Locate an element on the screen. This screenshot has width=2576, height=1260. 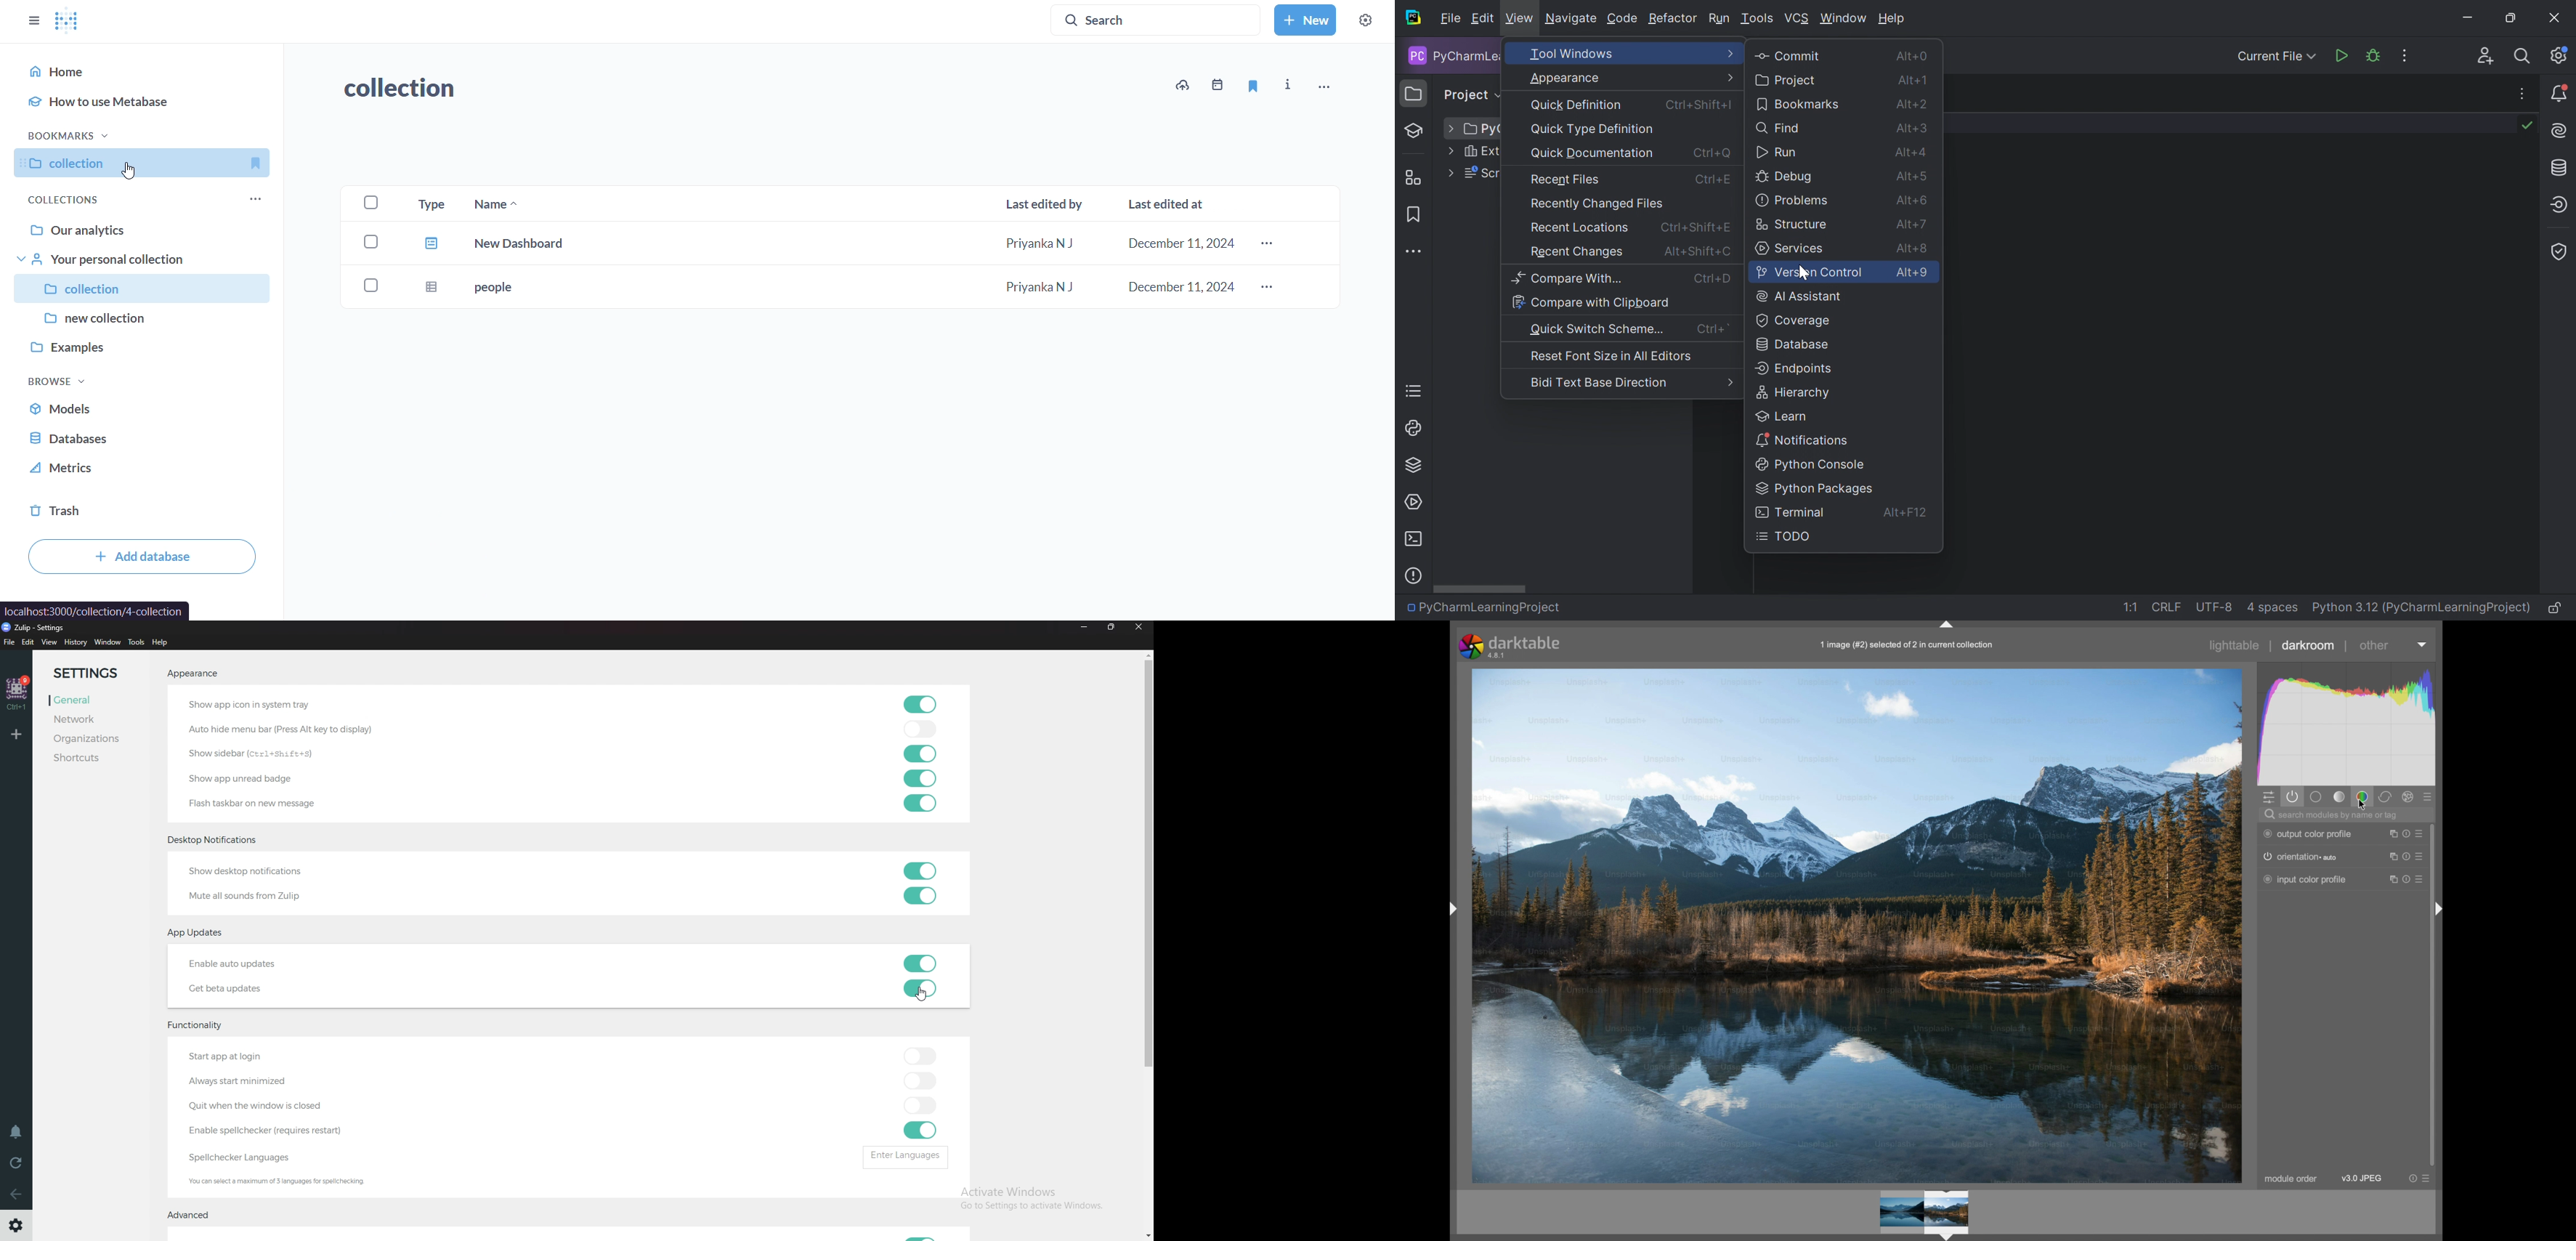
toggle is located at coordinates (919, 803).